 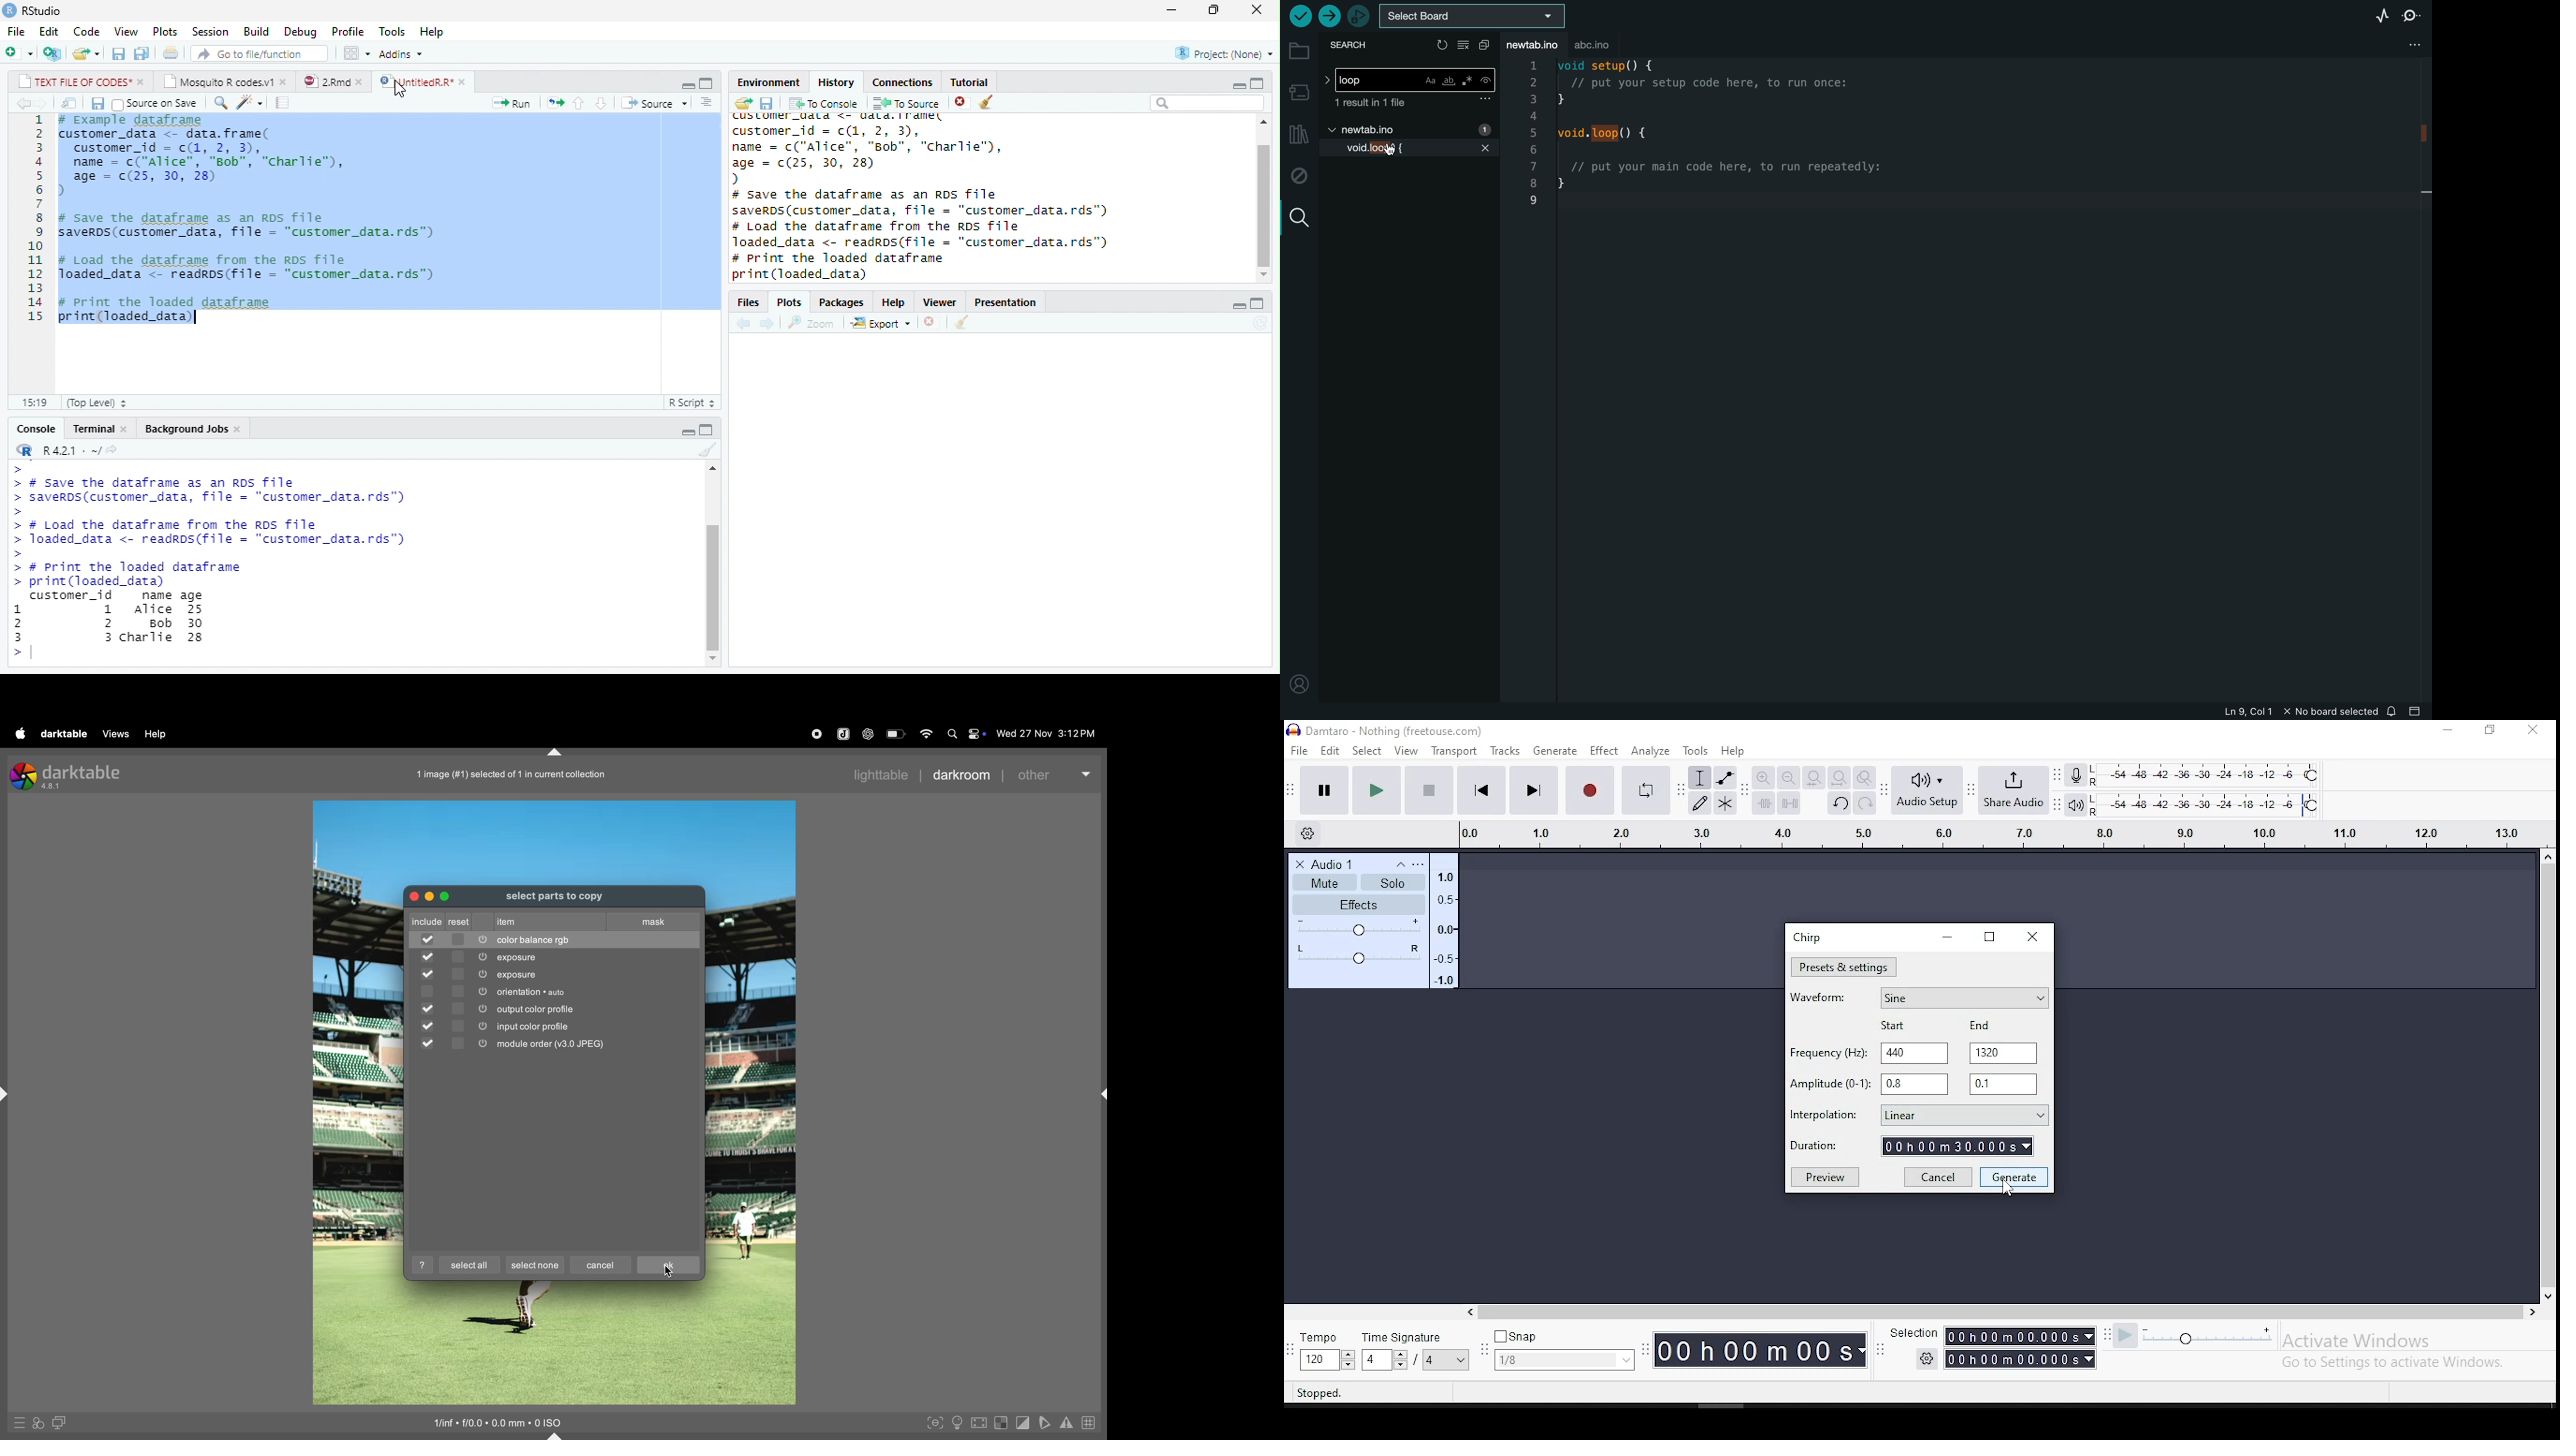 What do you see at coordinates (208, 33) in the screenshot?
I see `Session` at bounding box center [208, 33].